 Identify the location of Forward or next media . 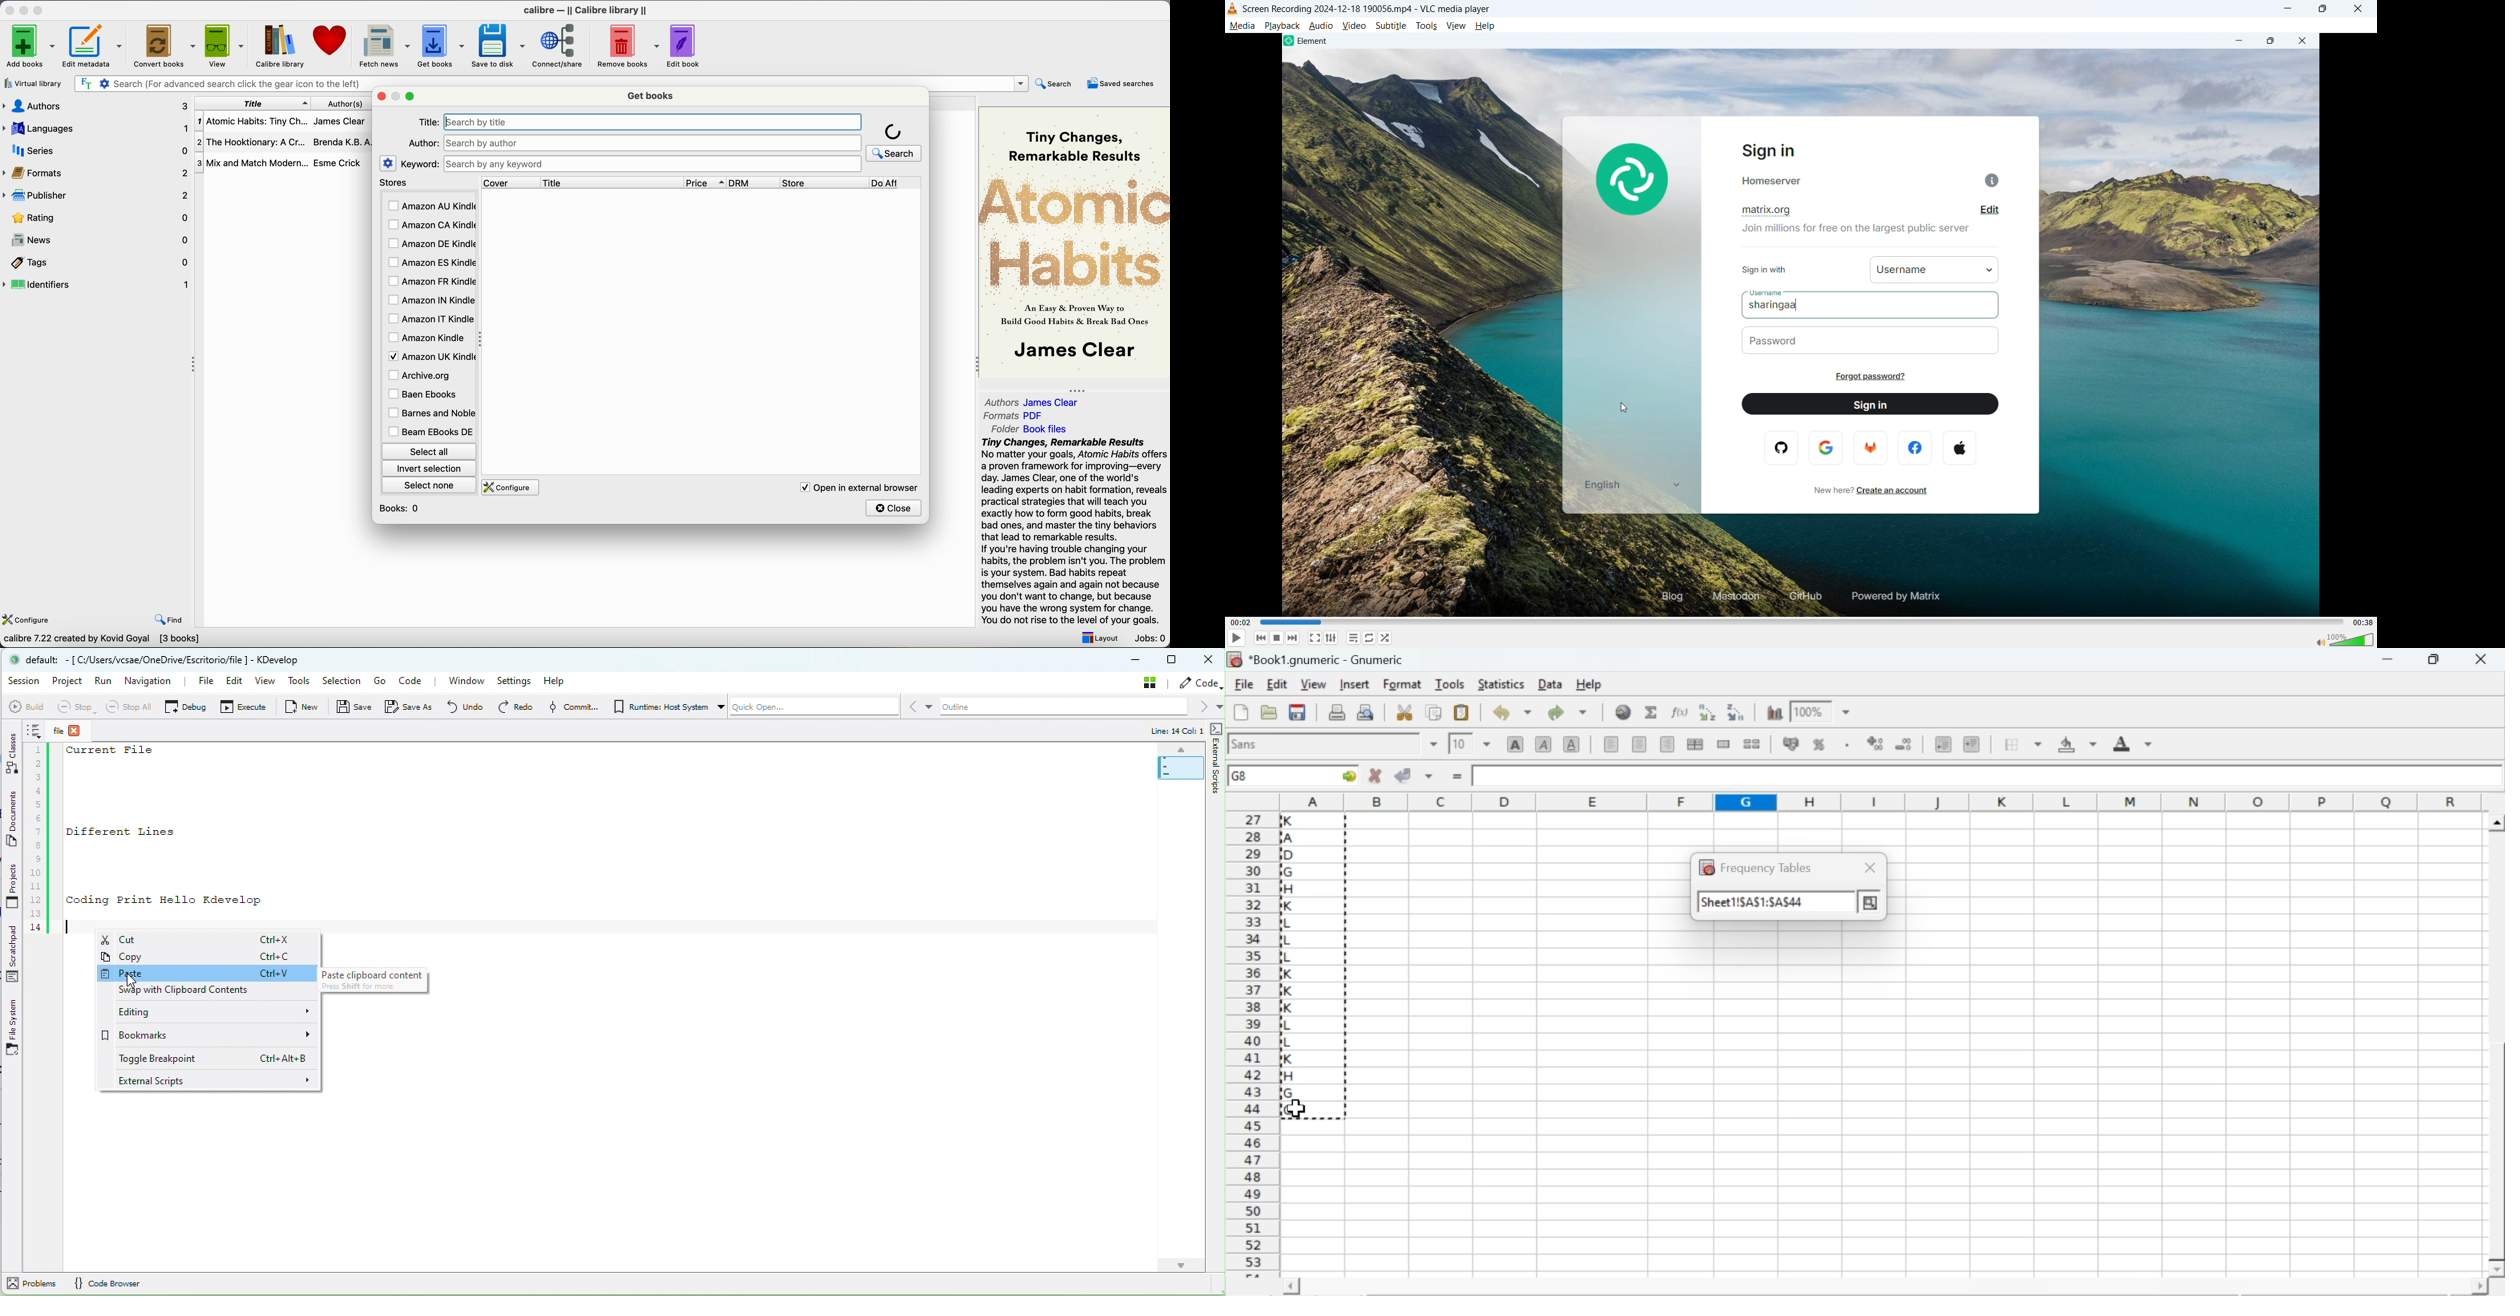
(1293, 638).